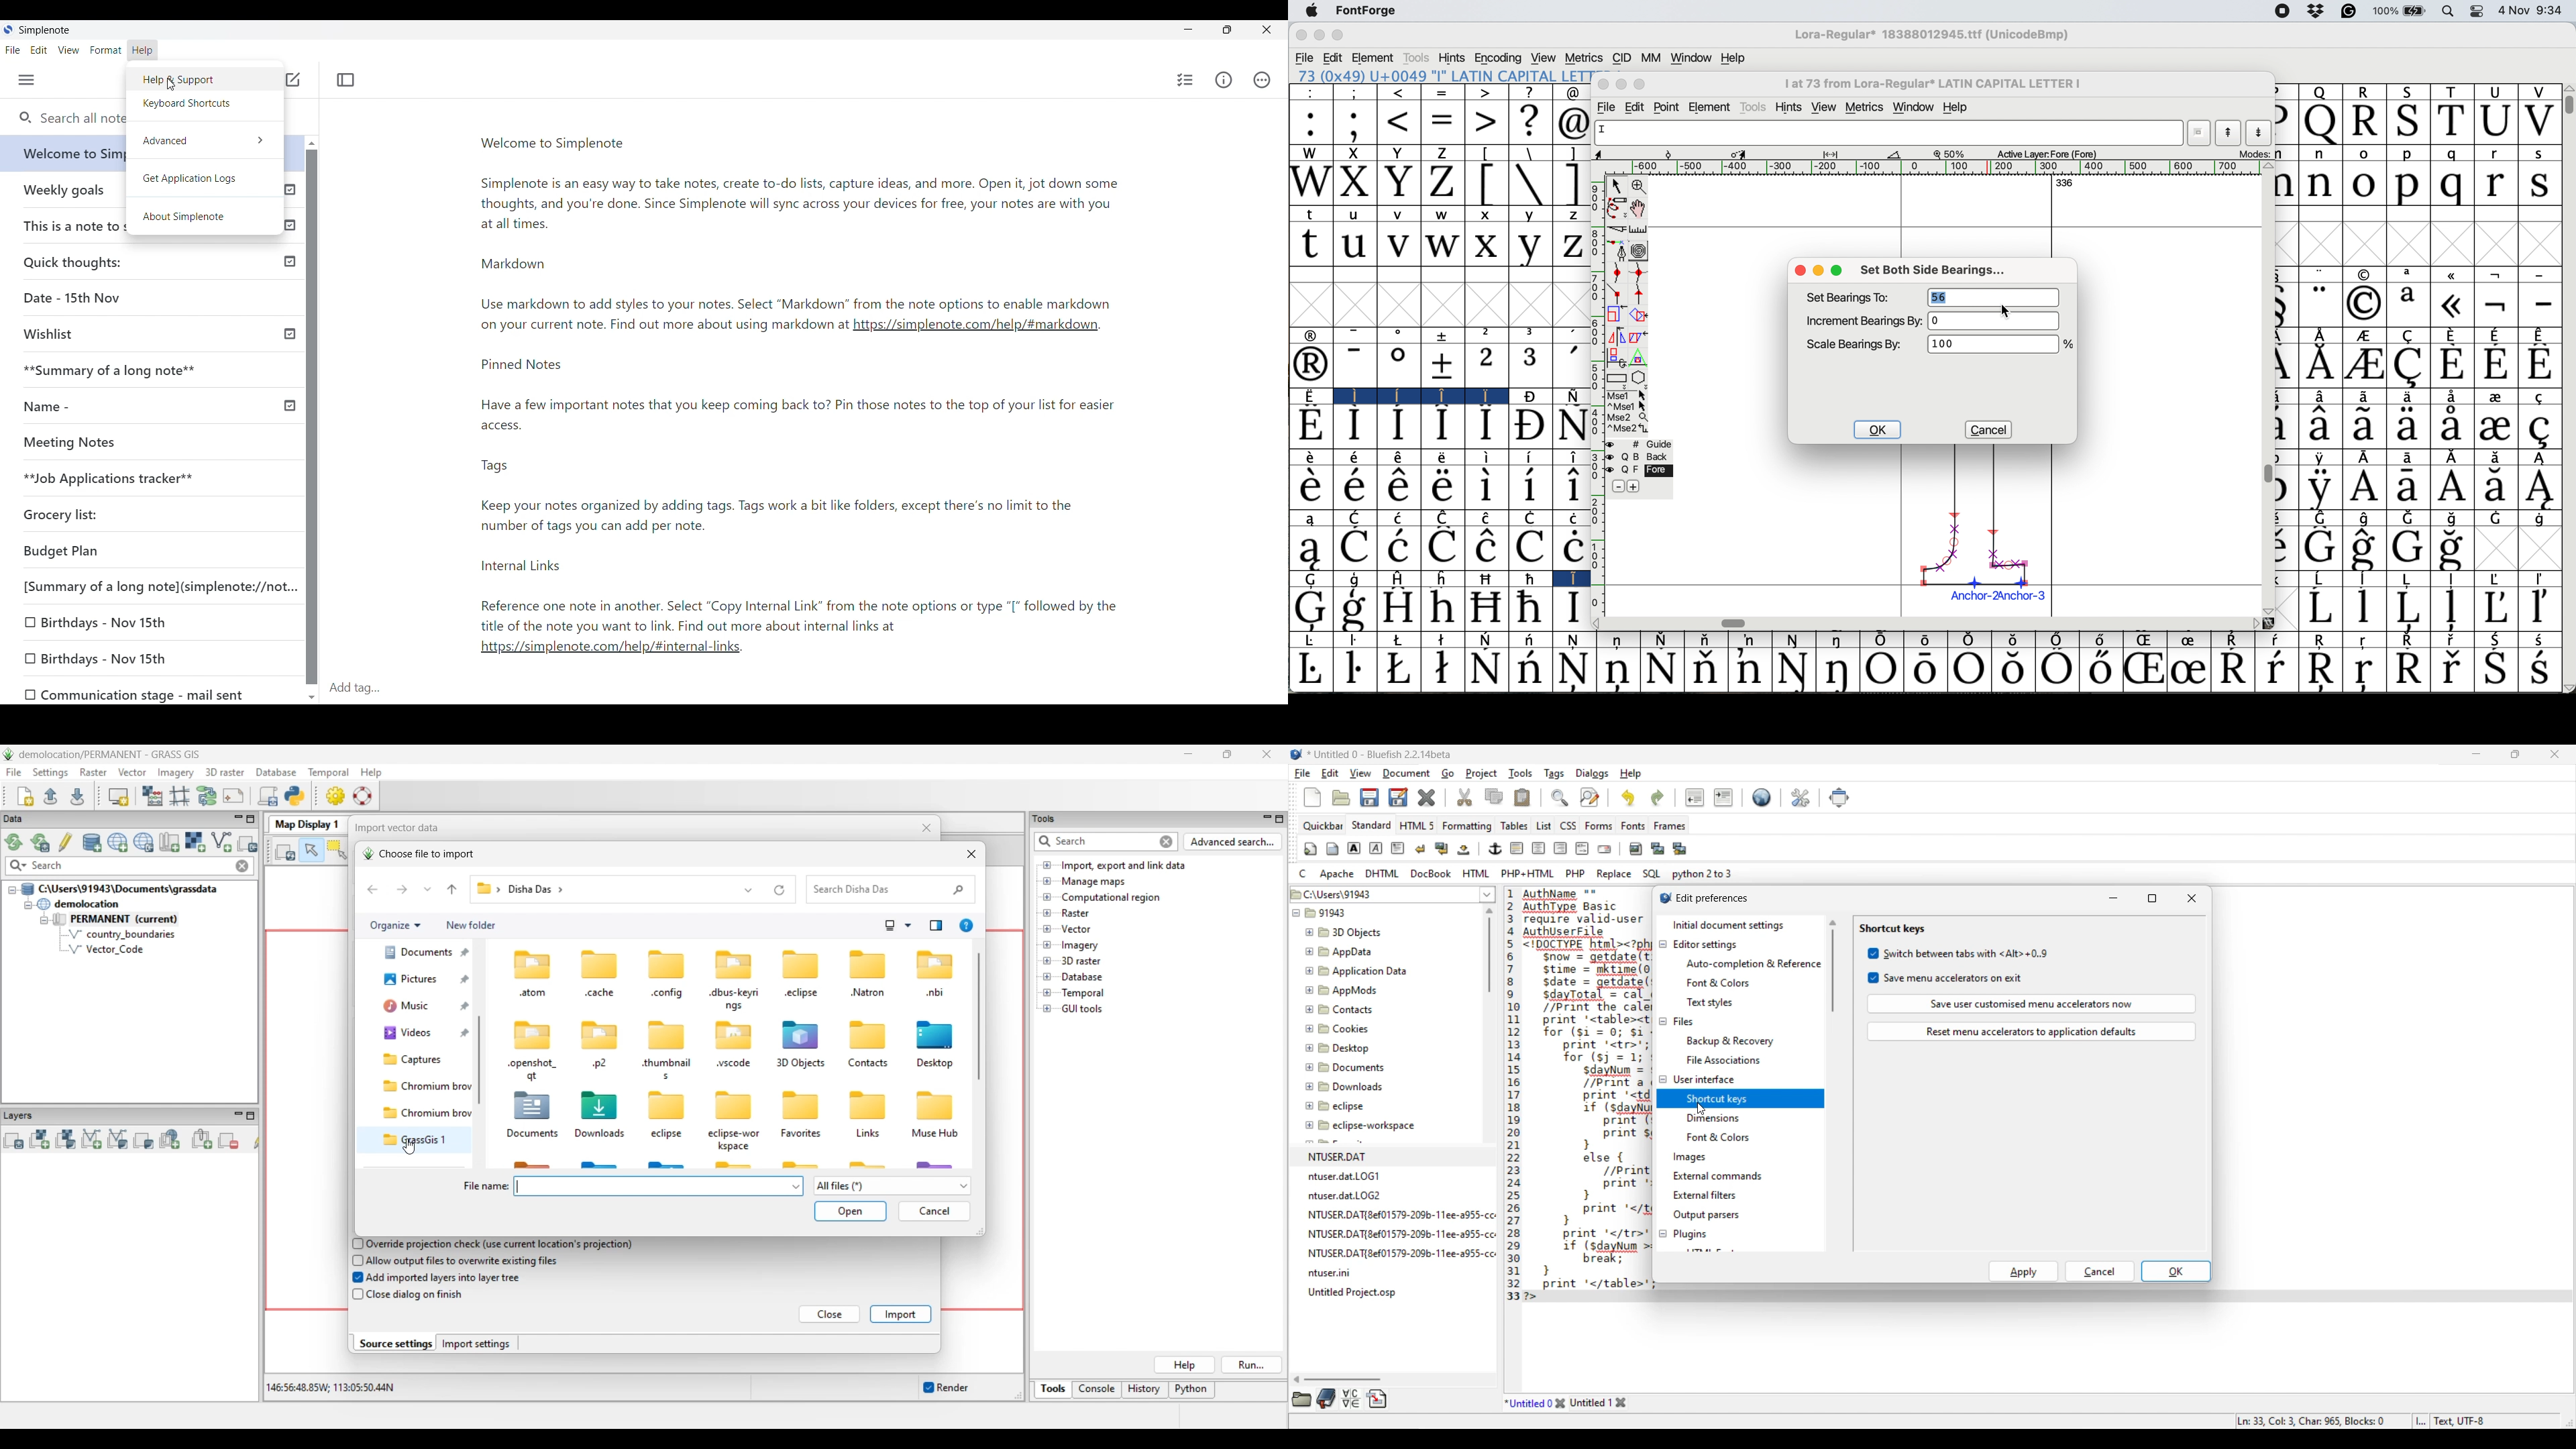  Describe the element at coordinates (1530, 670) in the screenshot. I see `Symbol` at that location.